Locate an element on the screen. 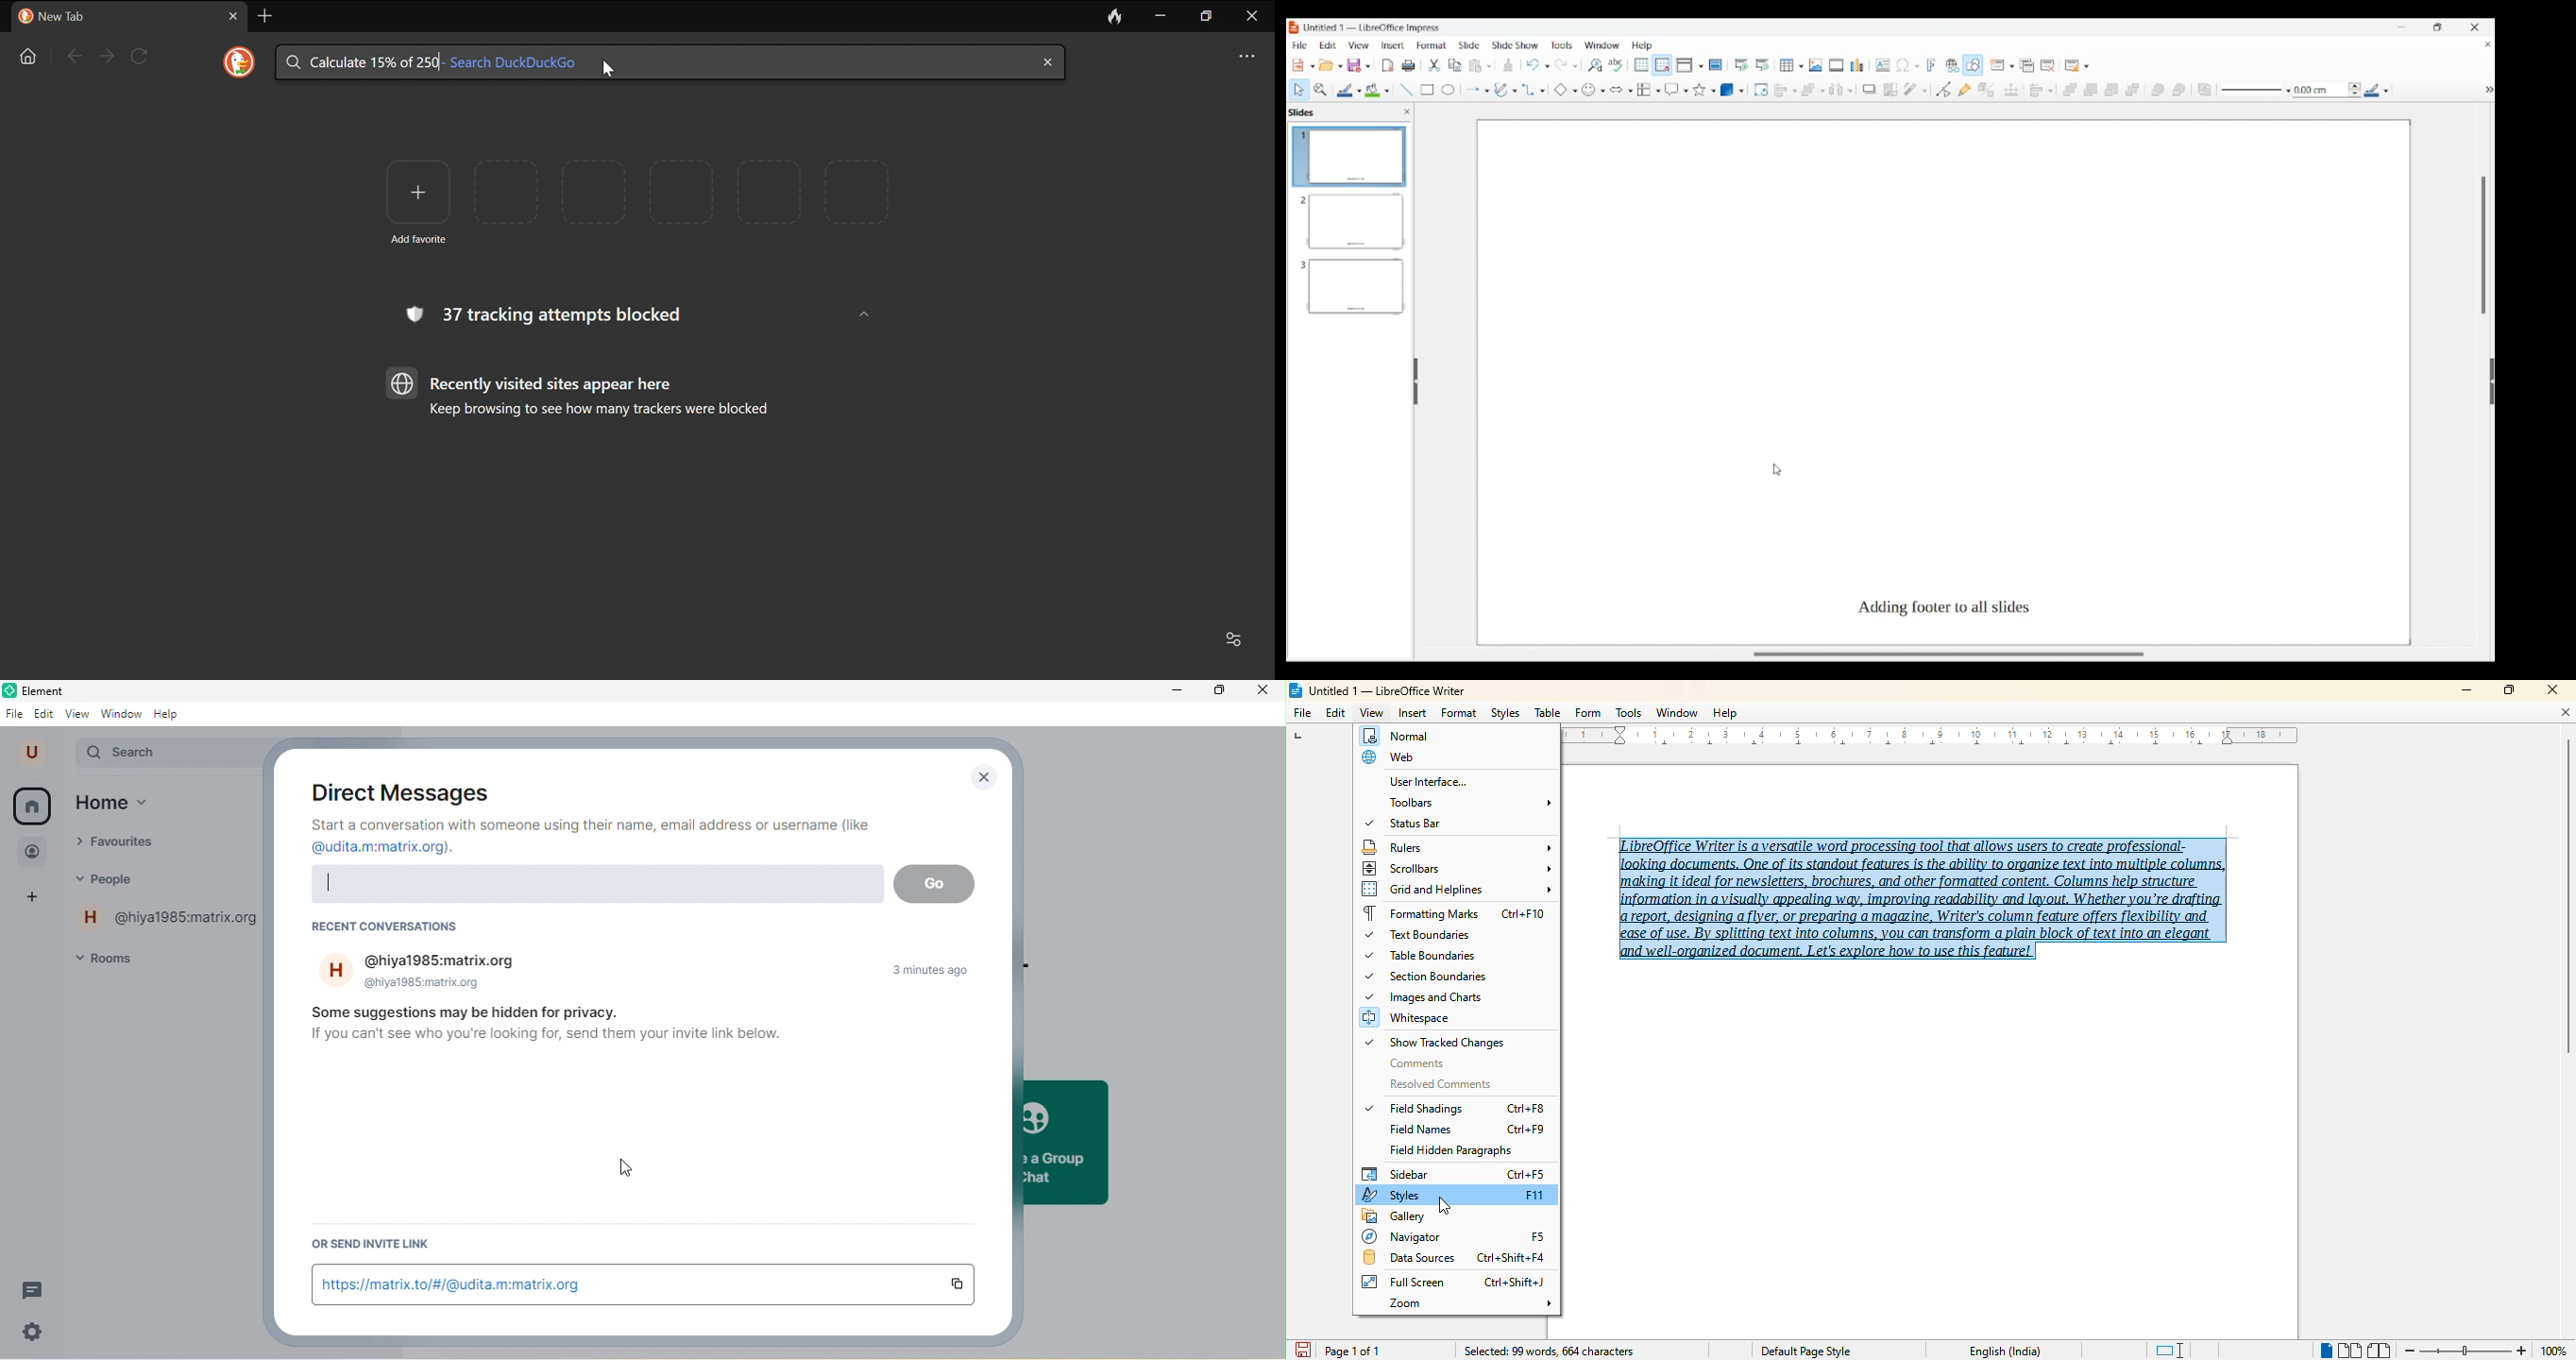 Image resolution: width=2576 pixels, height=1372 pixels. Insert chart is located at coordinates (1856, 65).